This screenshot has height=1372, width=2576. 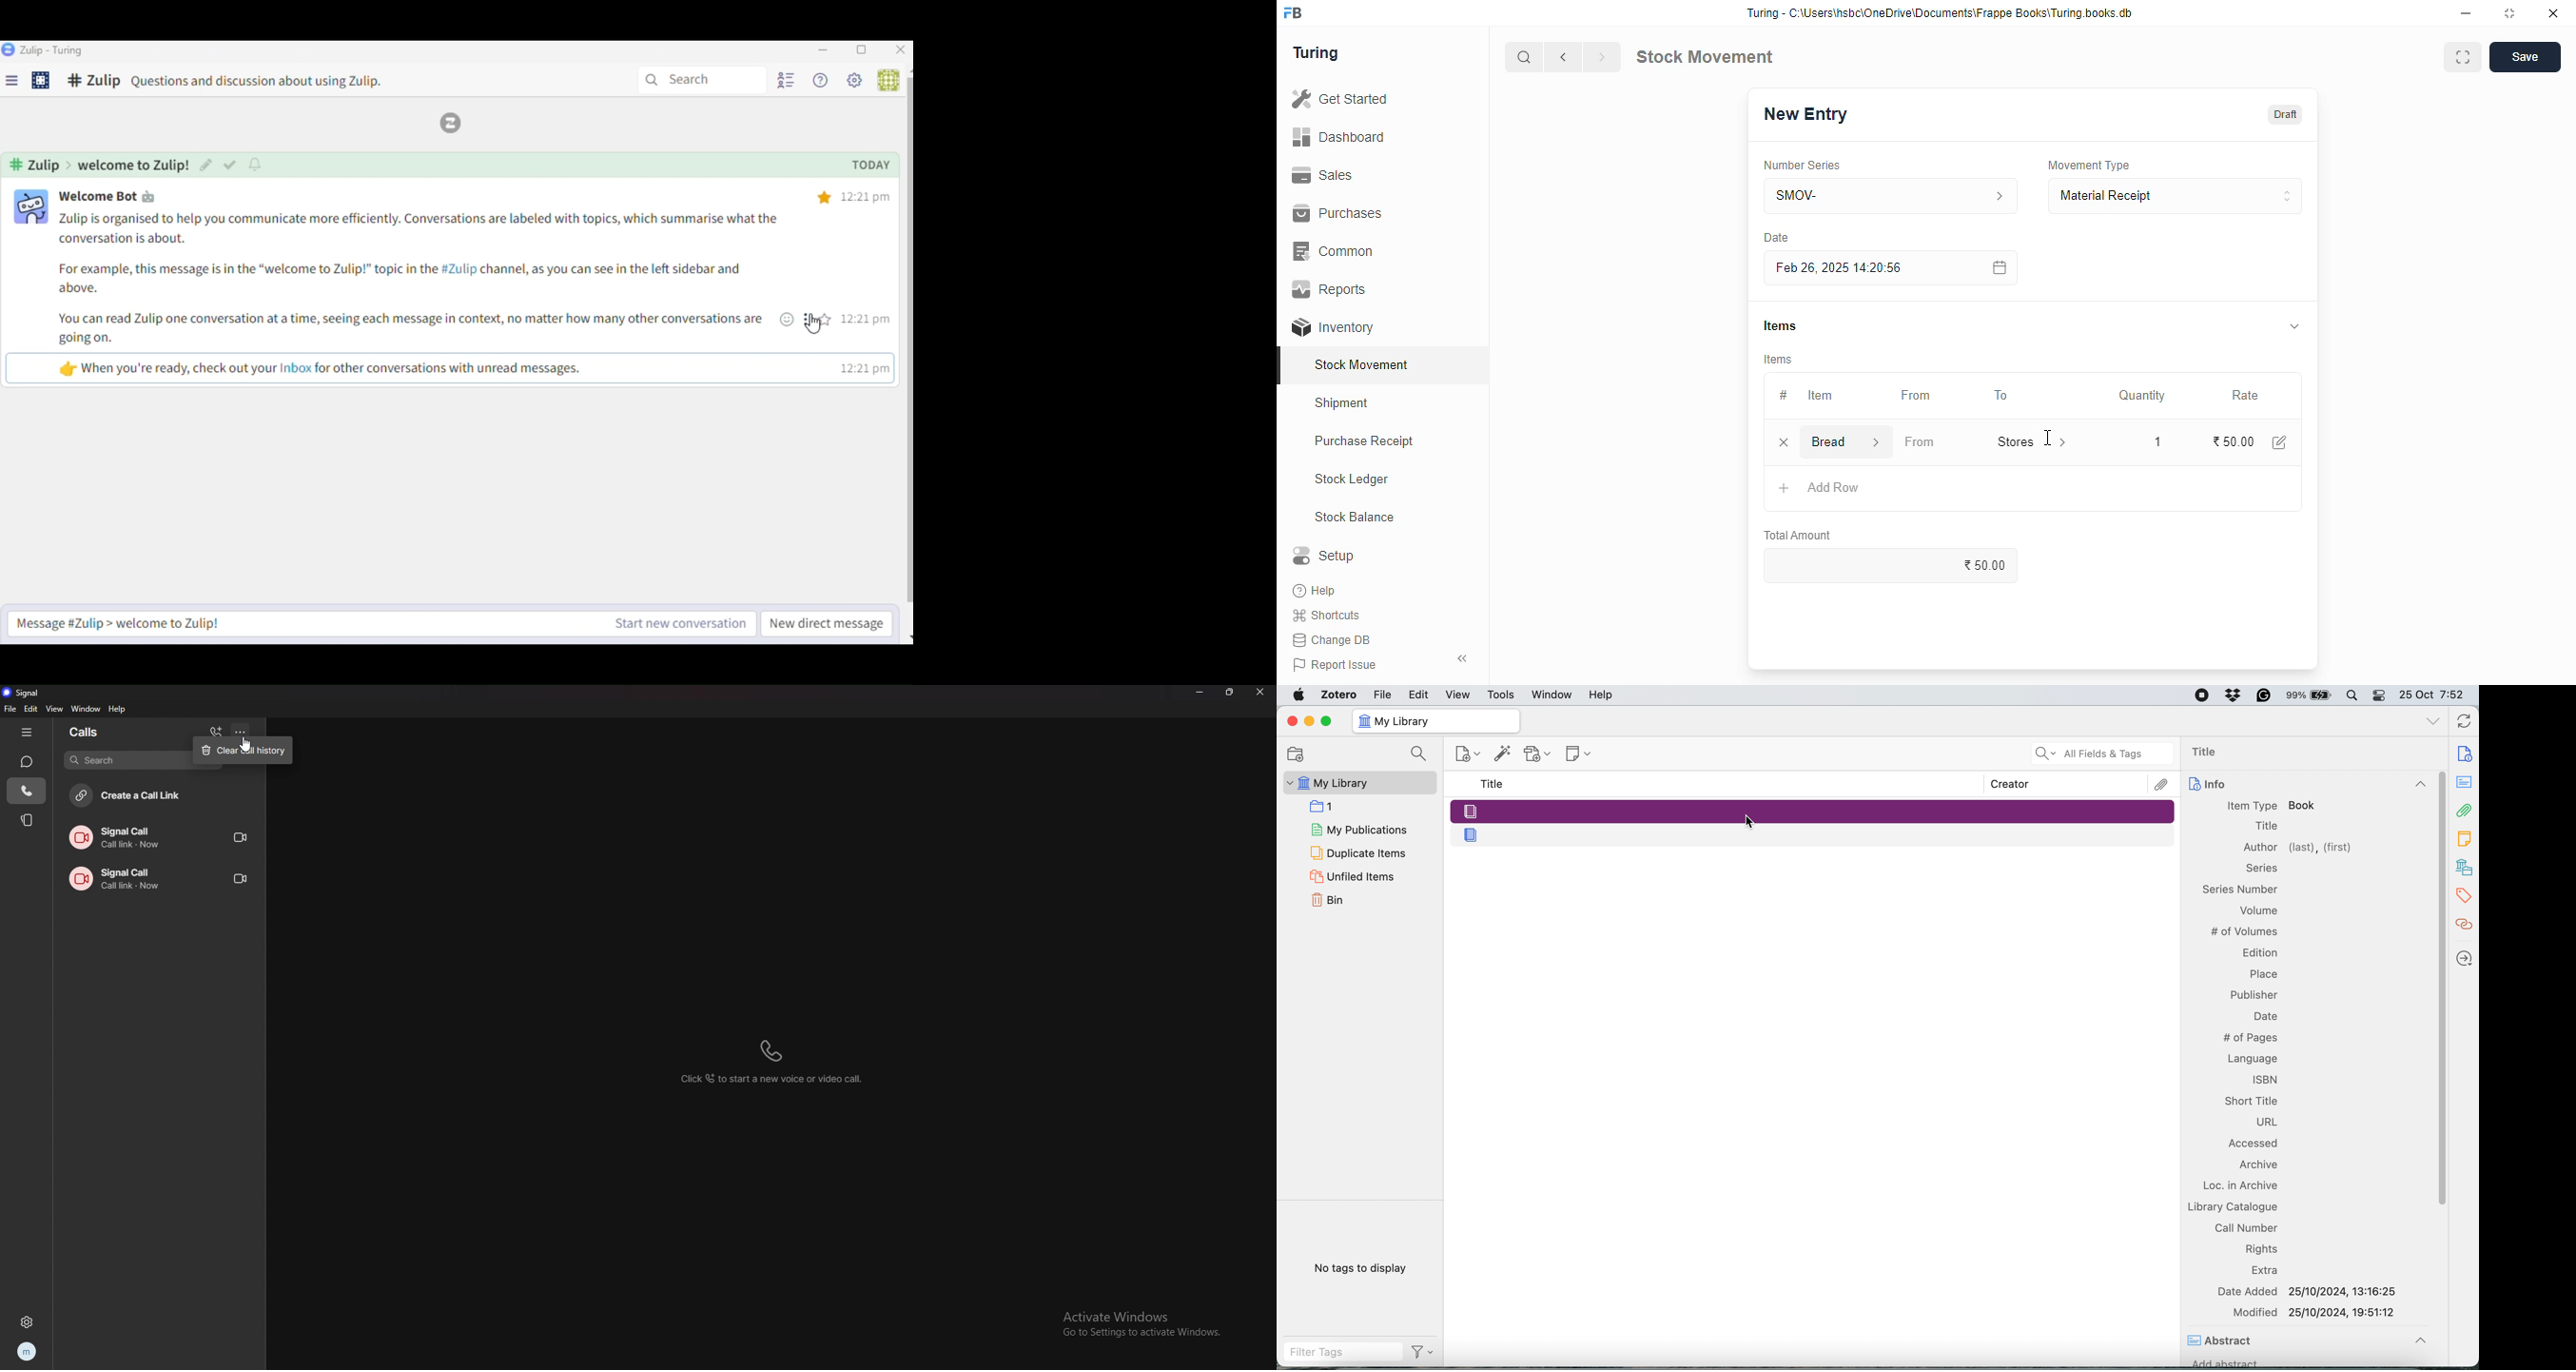 I want to click on toggle sidebar, so click(x=1463, y=658).